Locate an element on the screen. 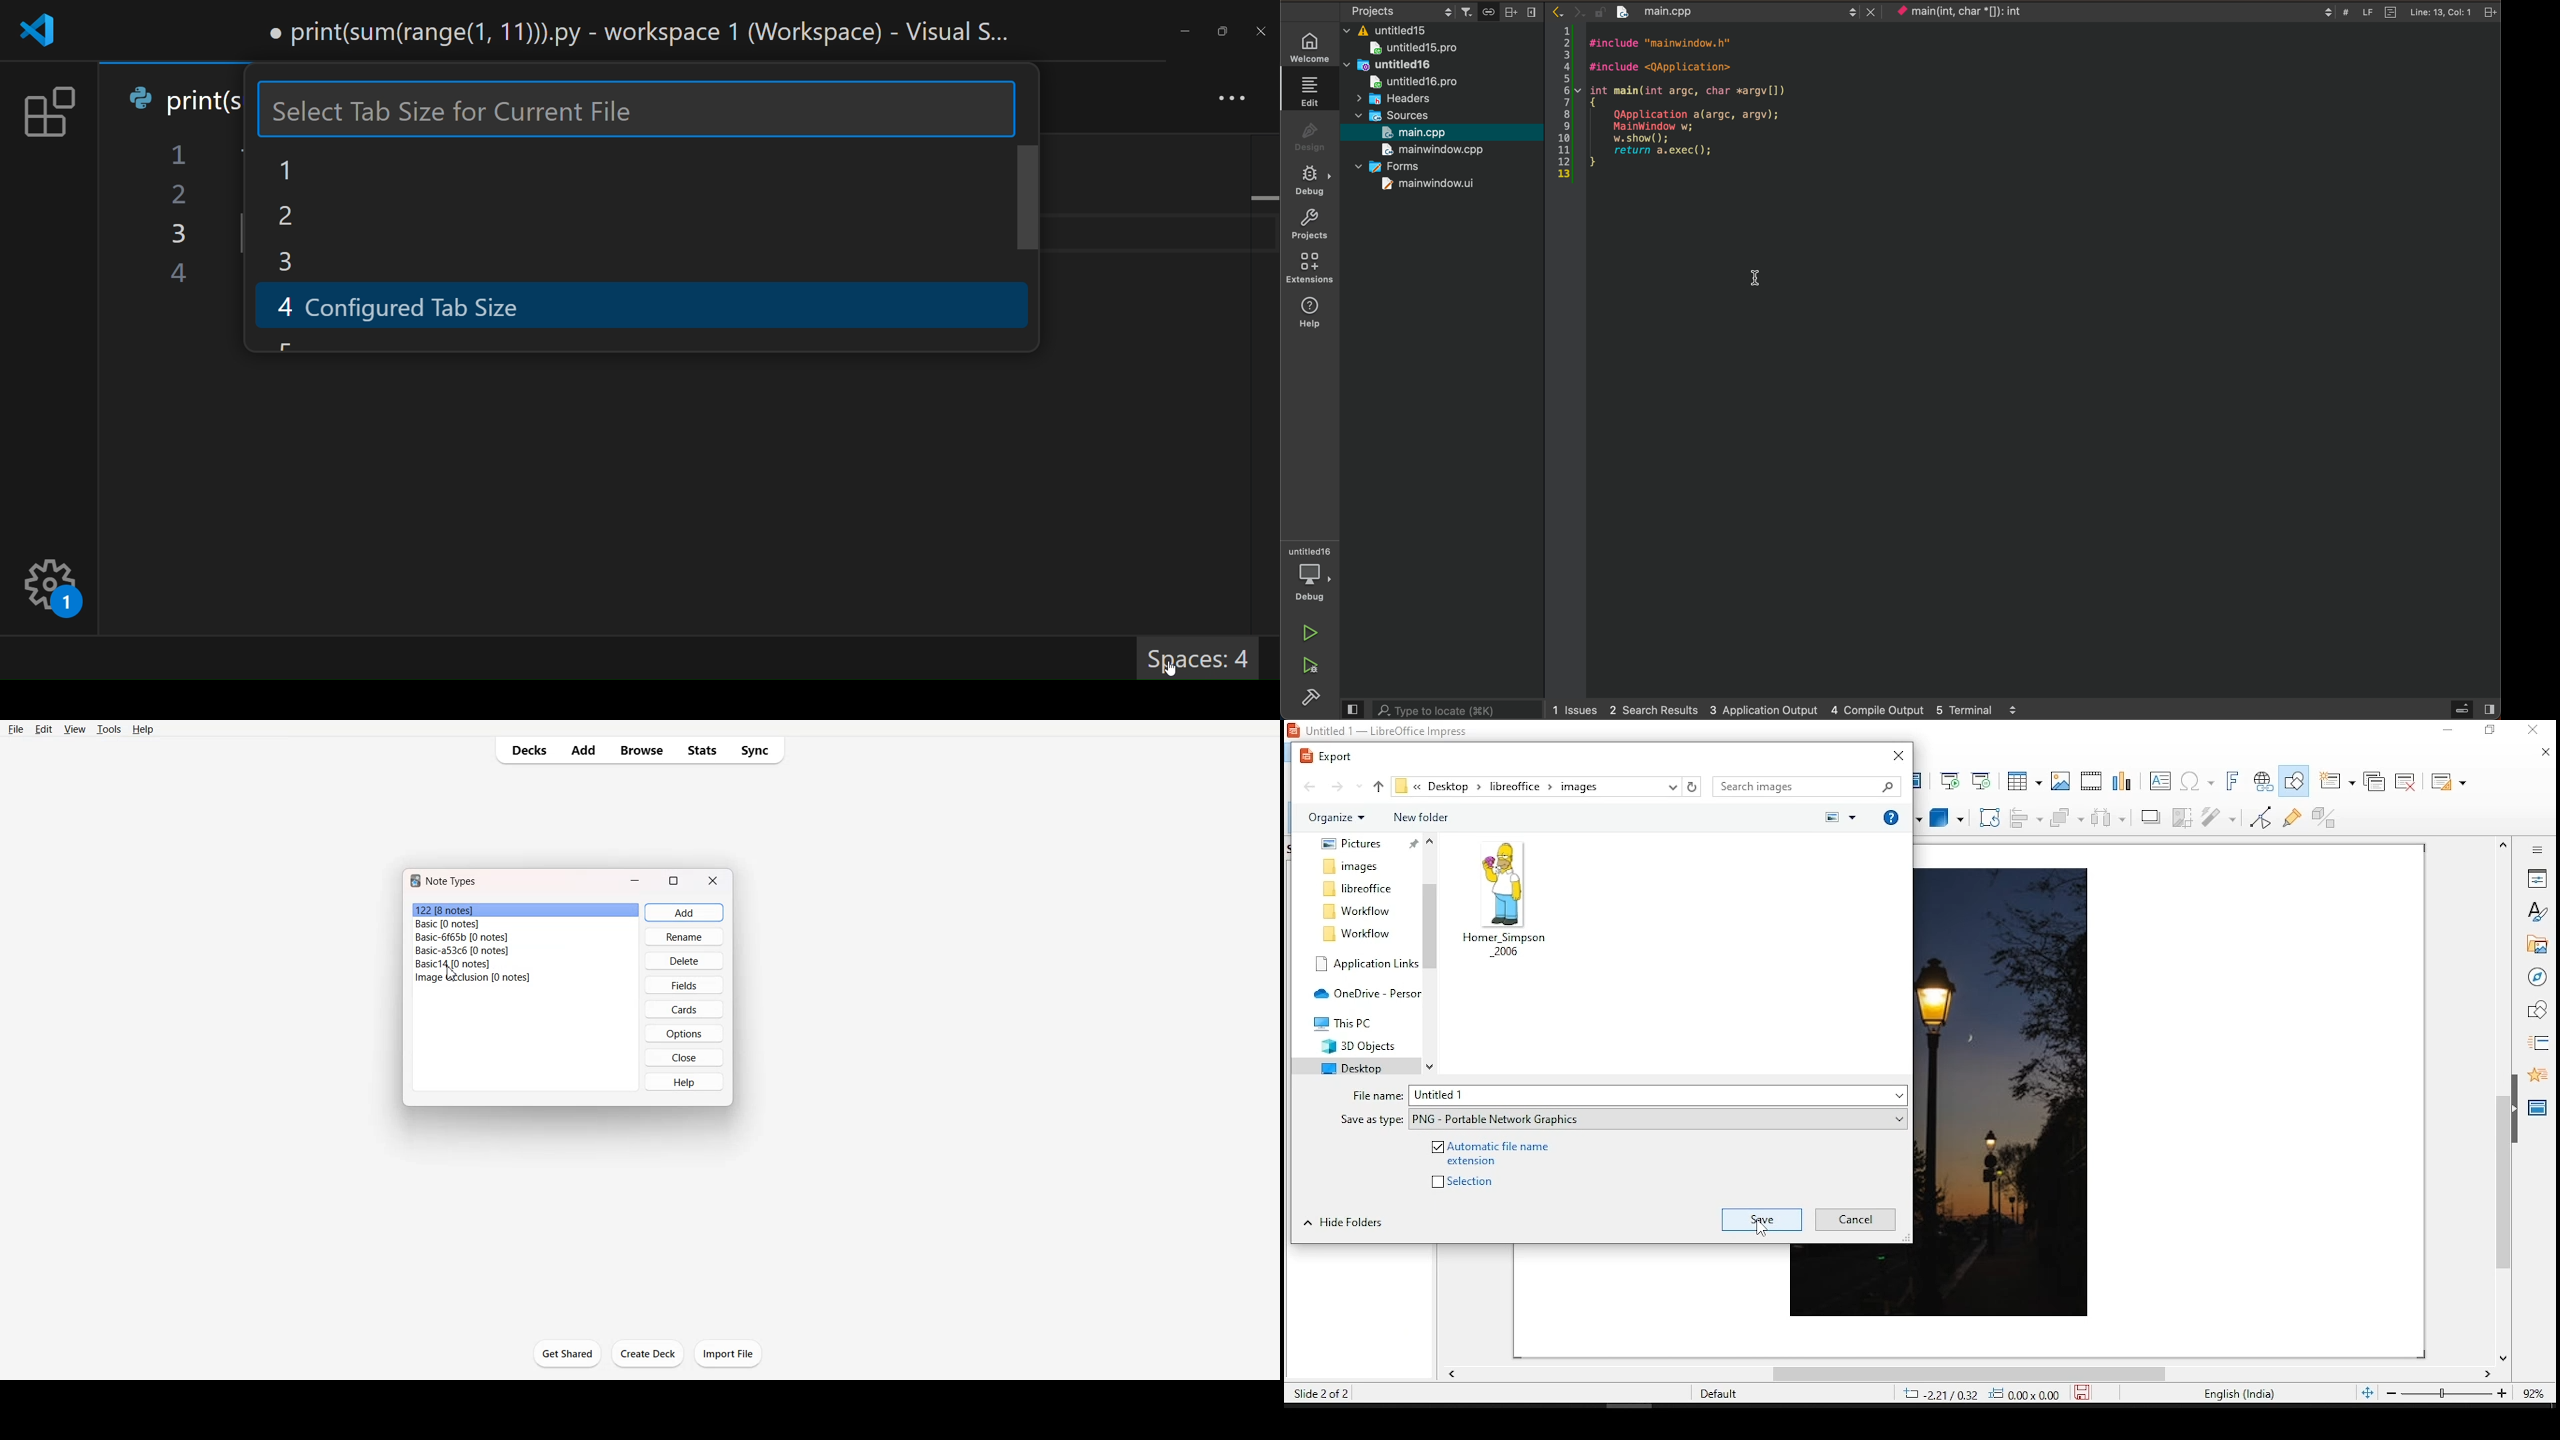 This screenshot has width=2576, height=1456. maximize is located at coordinates (1223, 31).